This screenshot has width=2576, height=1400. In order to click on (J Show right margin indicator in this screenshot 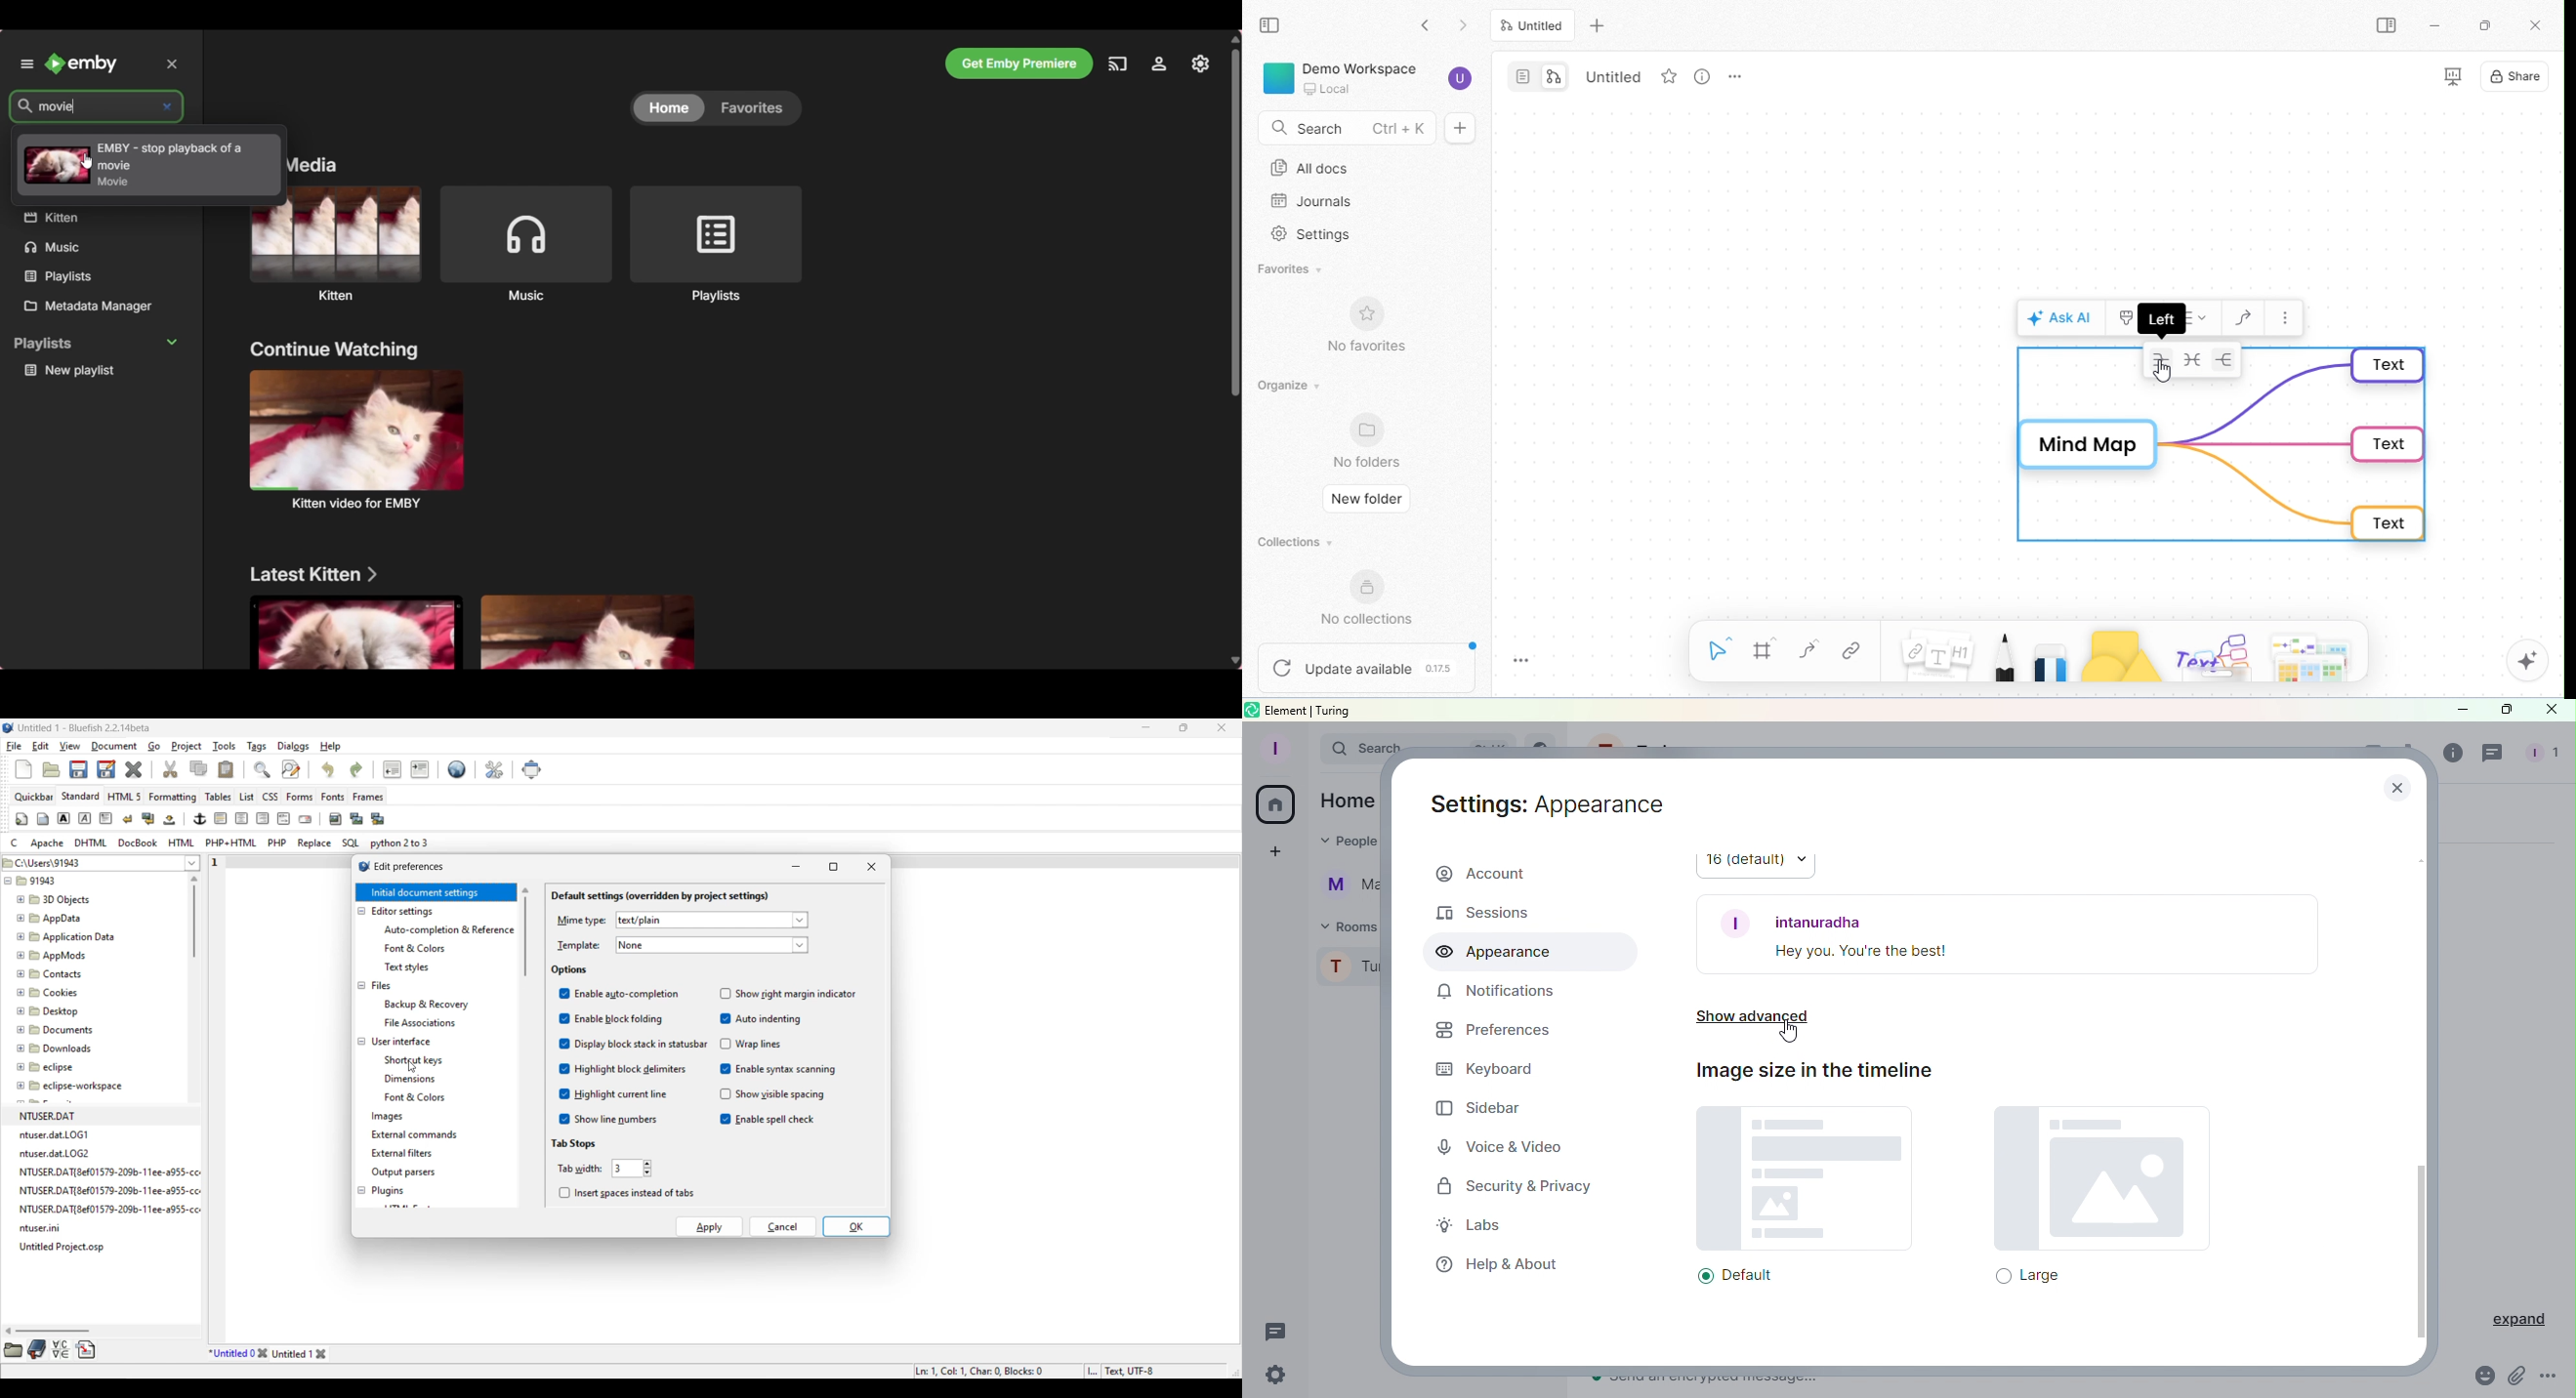, I will do `click(790, 993)`.